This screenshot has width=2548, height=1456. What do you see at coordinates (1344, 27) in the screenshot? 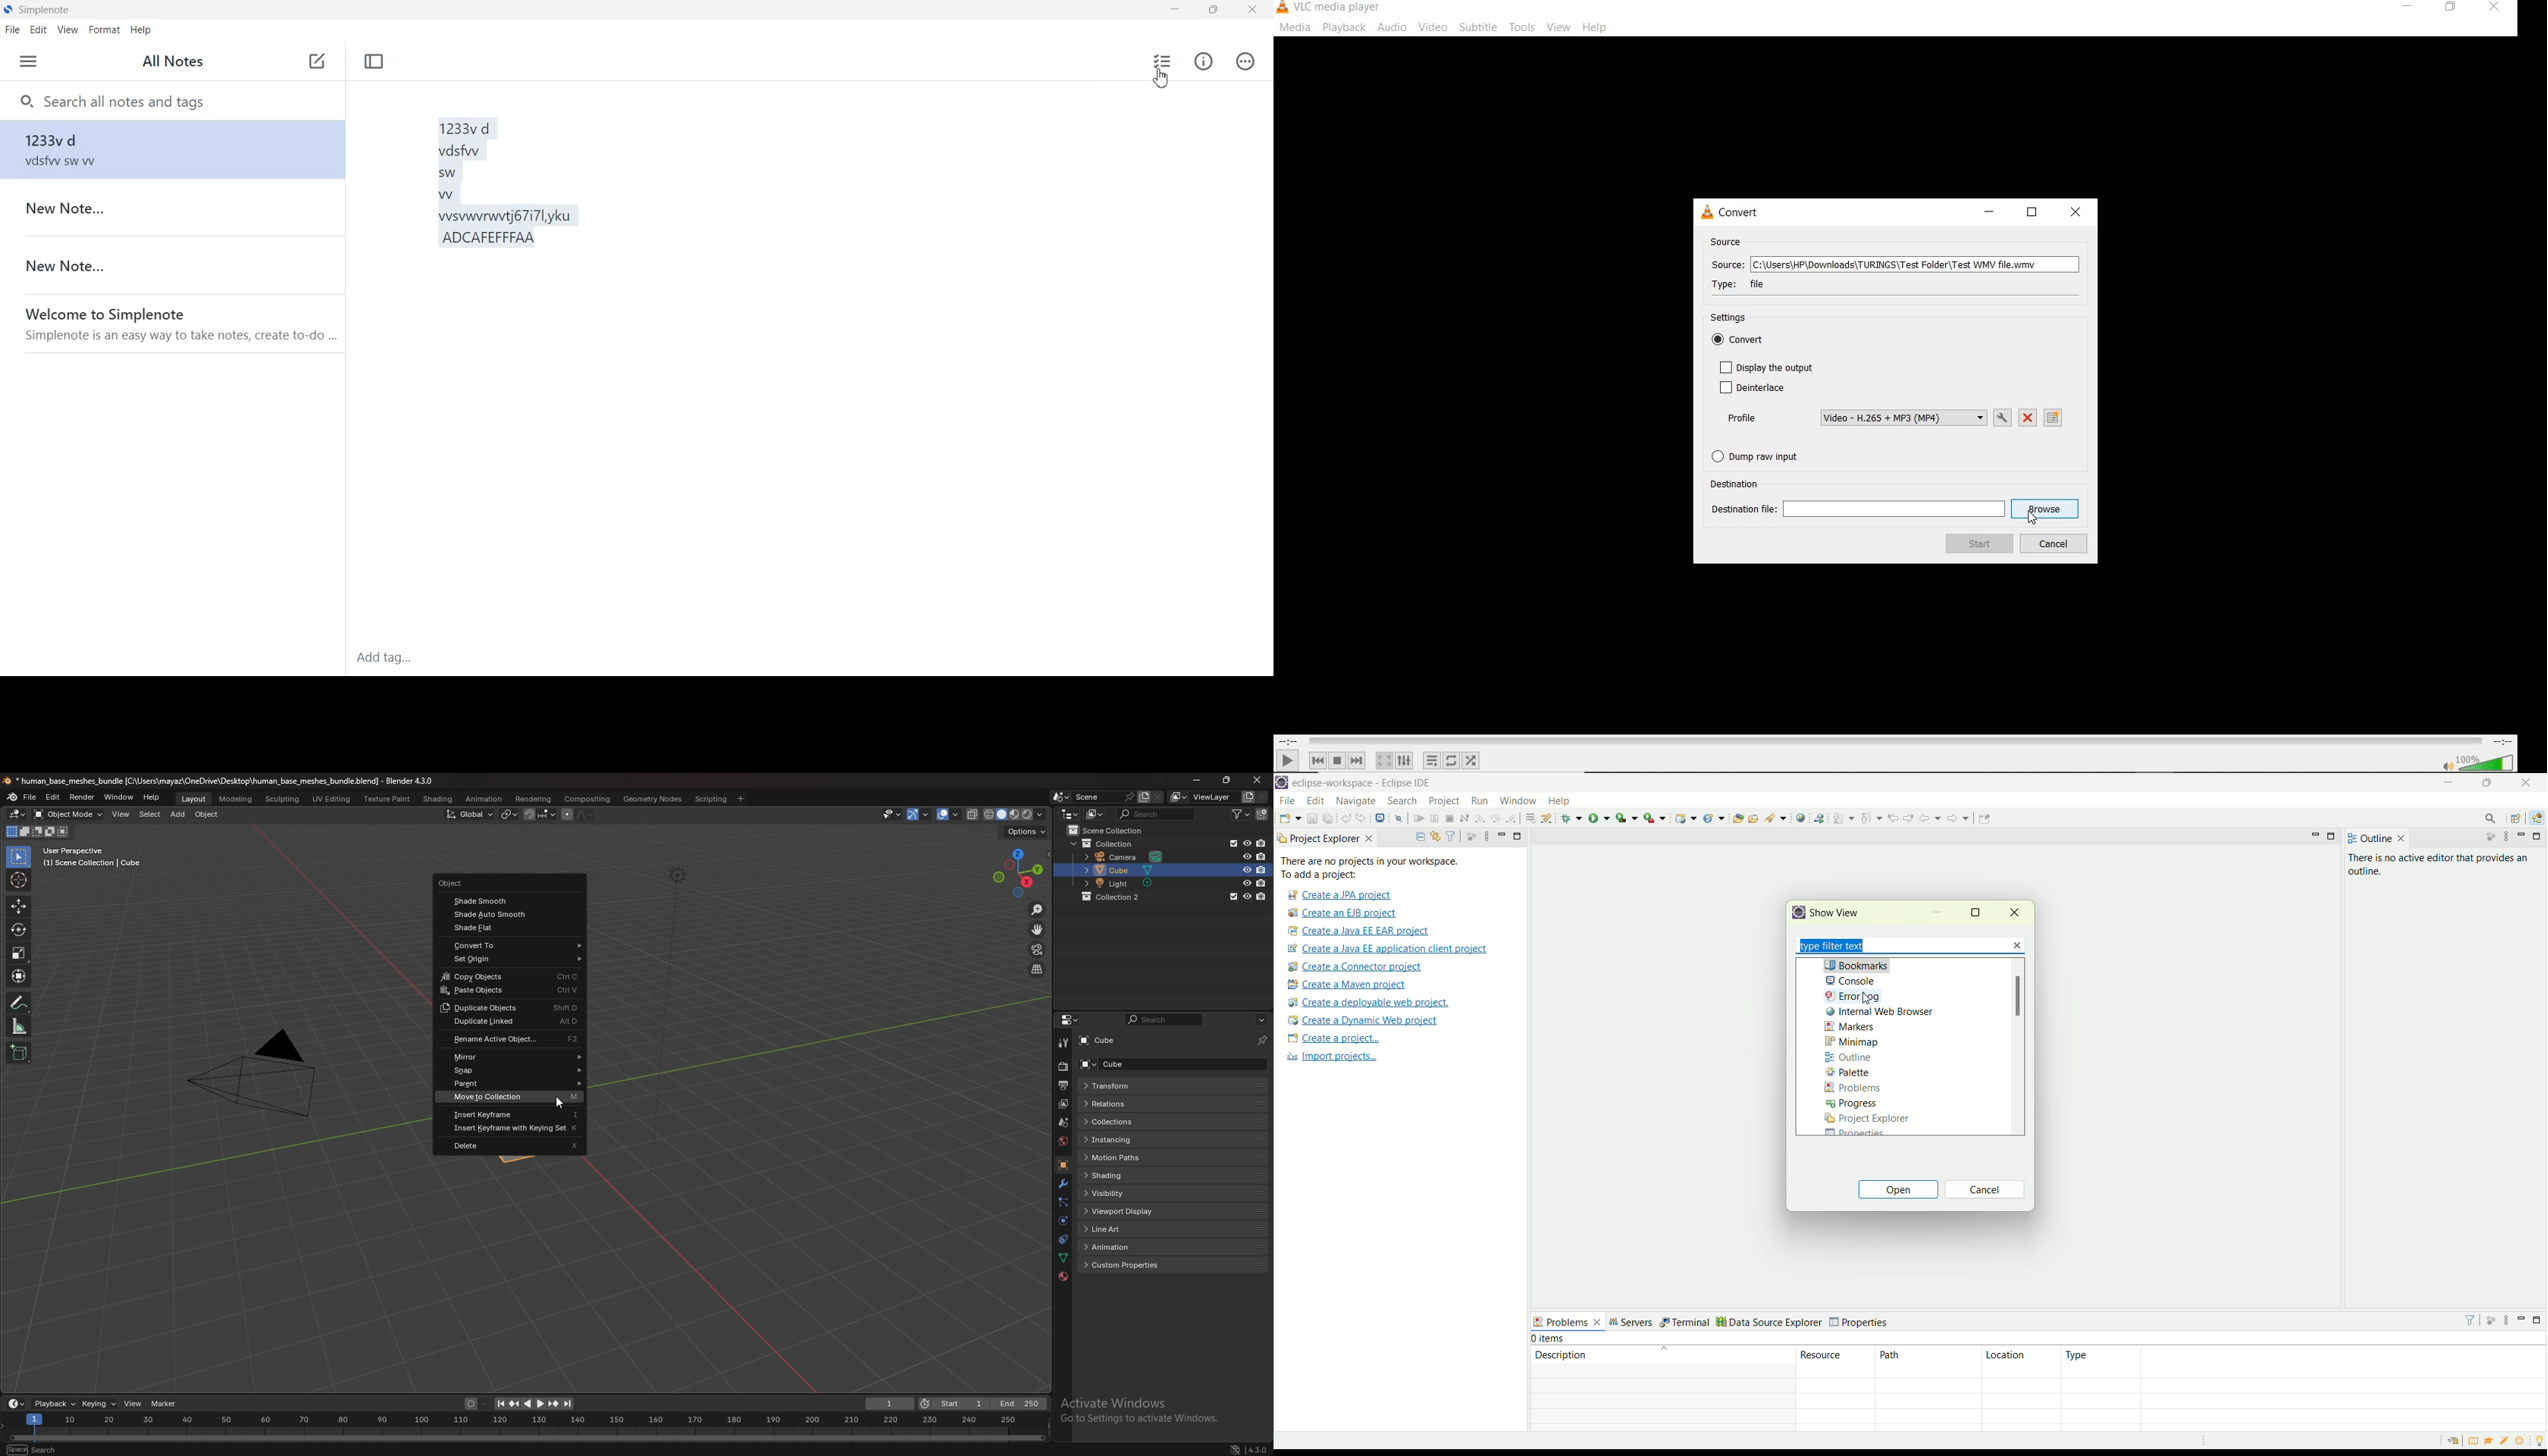
I see `playback` at bounding box center [1344, 27].